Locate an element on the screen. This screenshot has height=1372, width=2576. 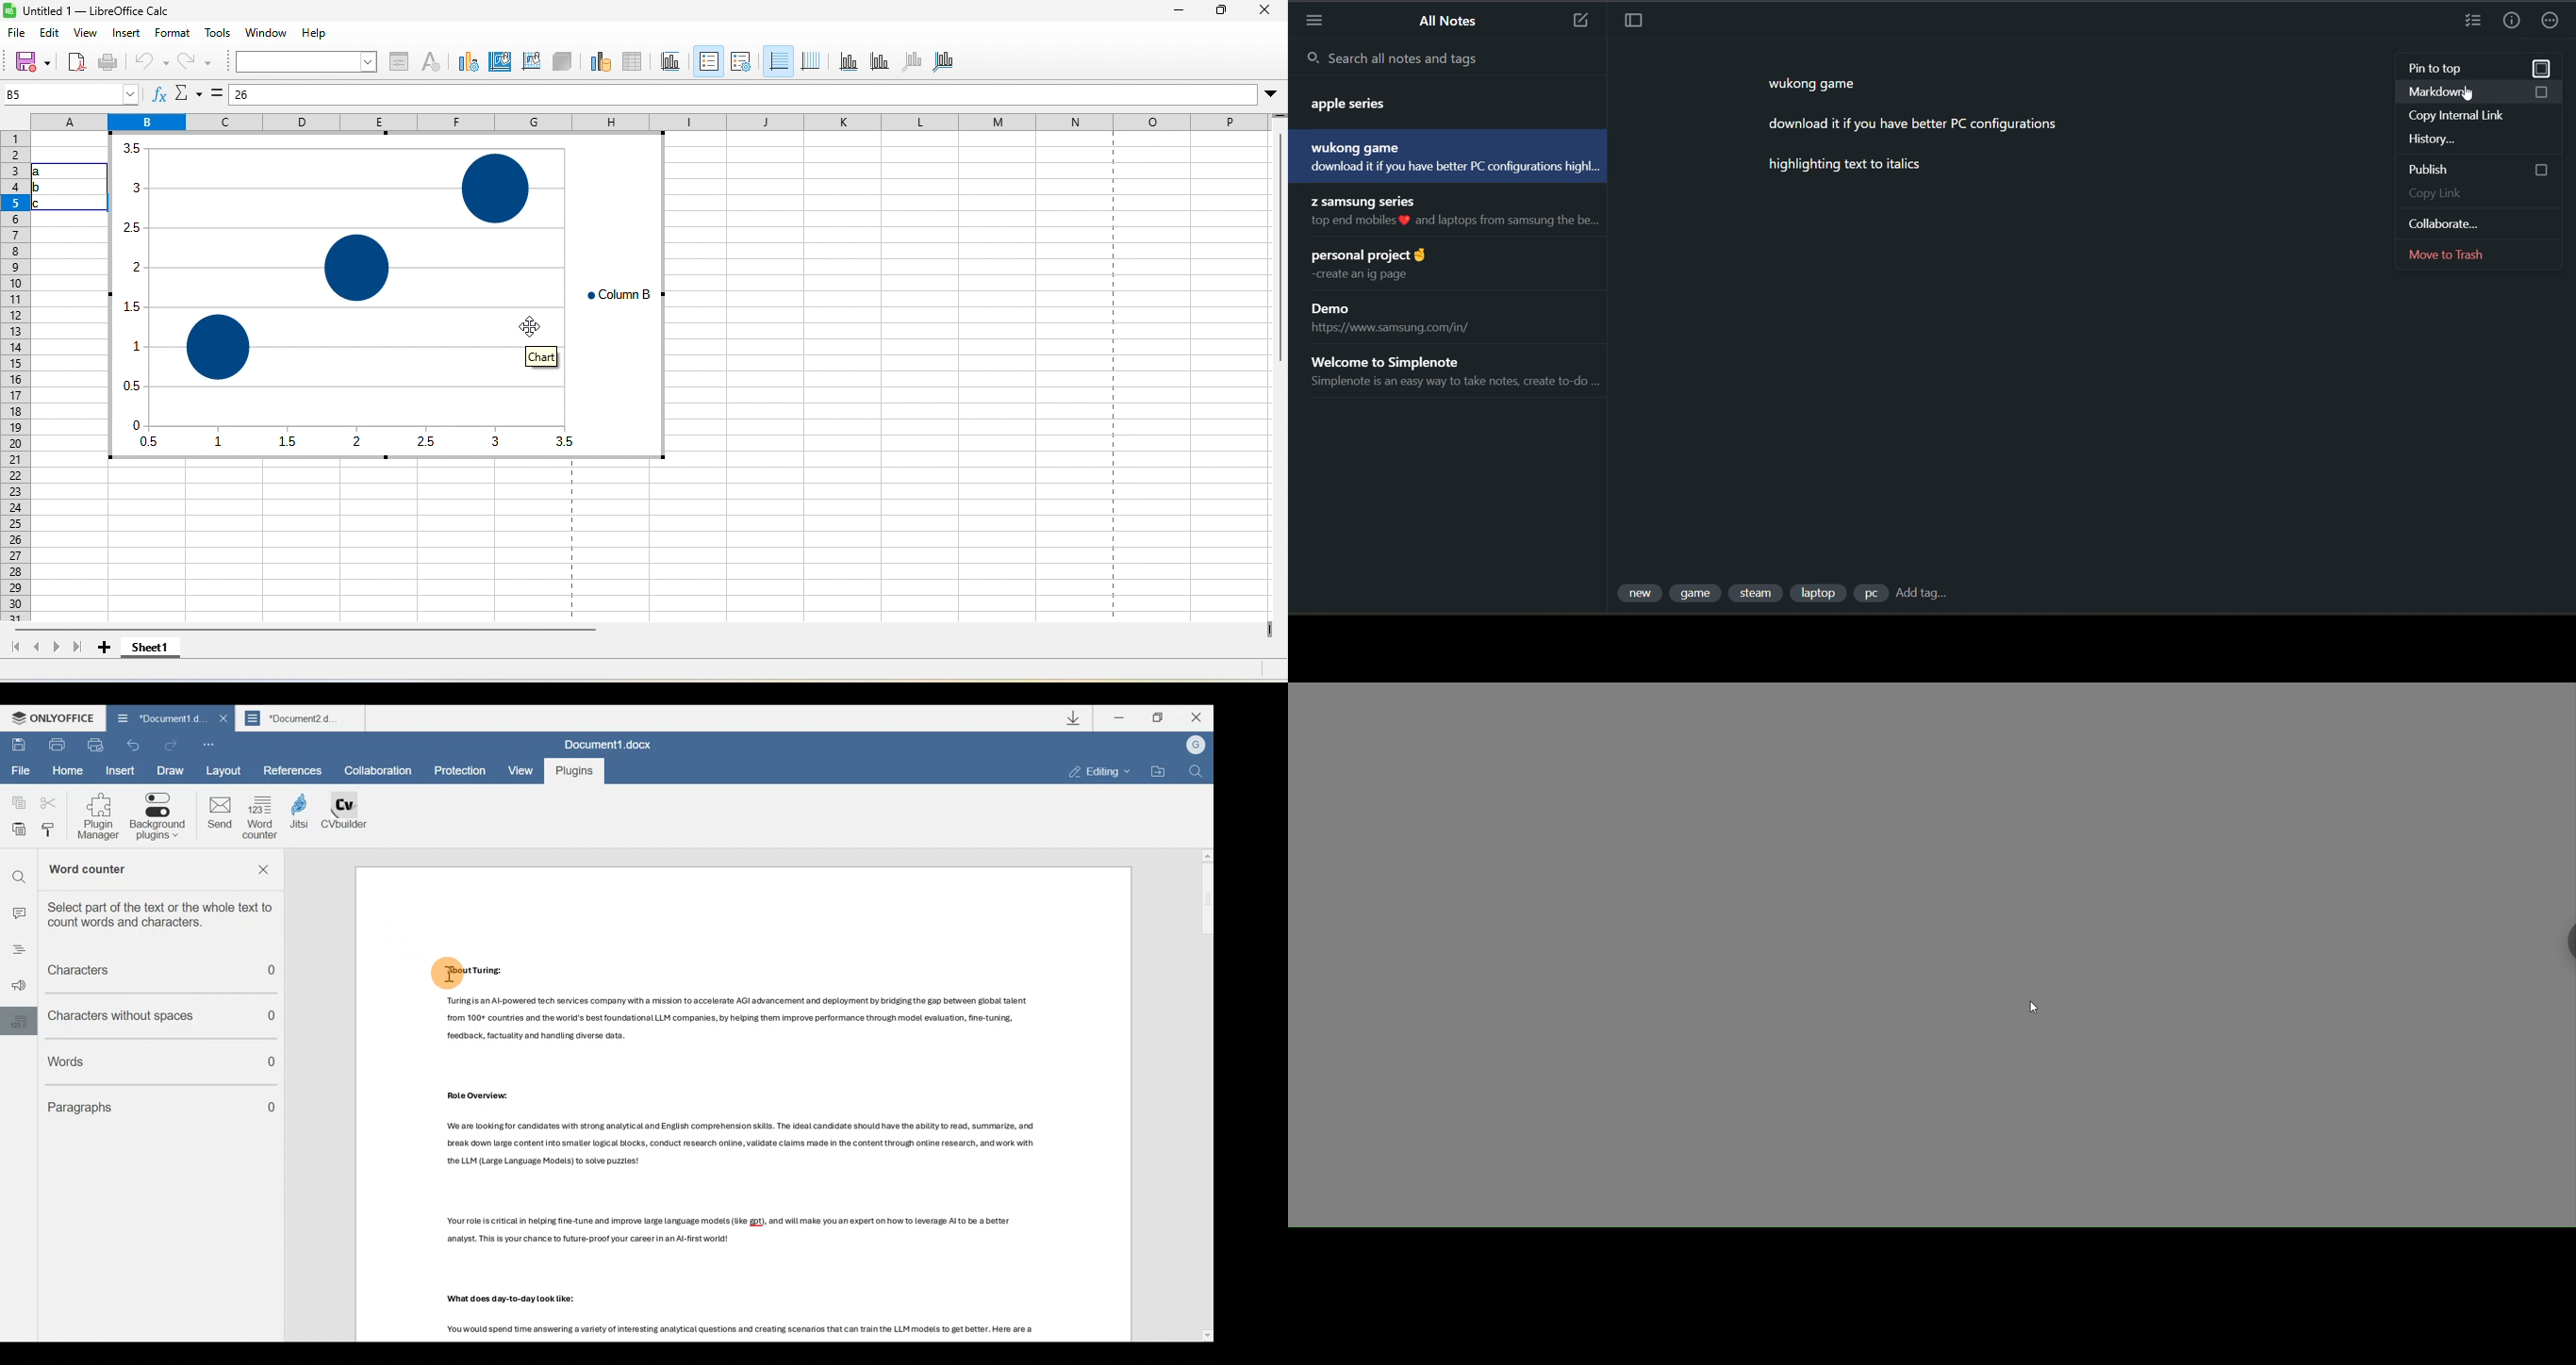
insert is located at coordinates (126, 34).